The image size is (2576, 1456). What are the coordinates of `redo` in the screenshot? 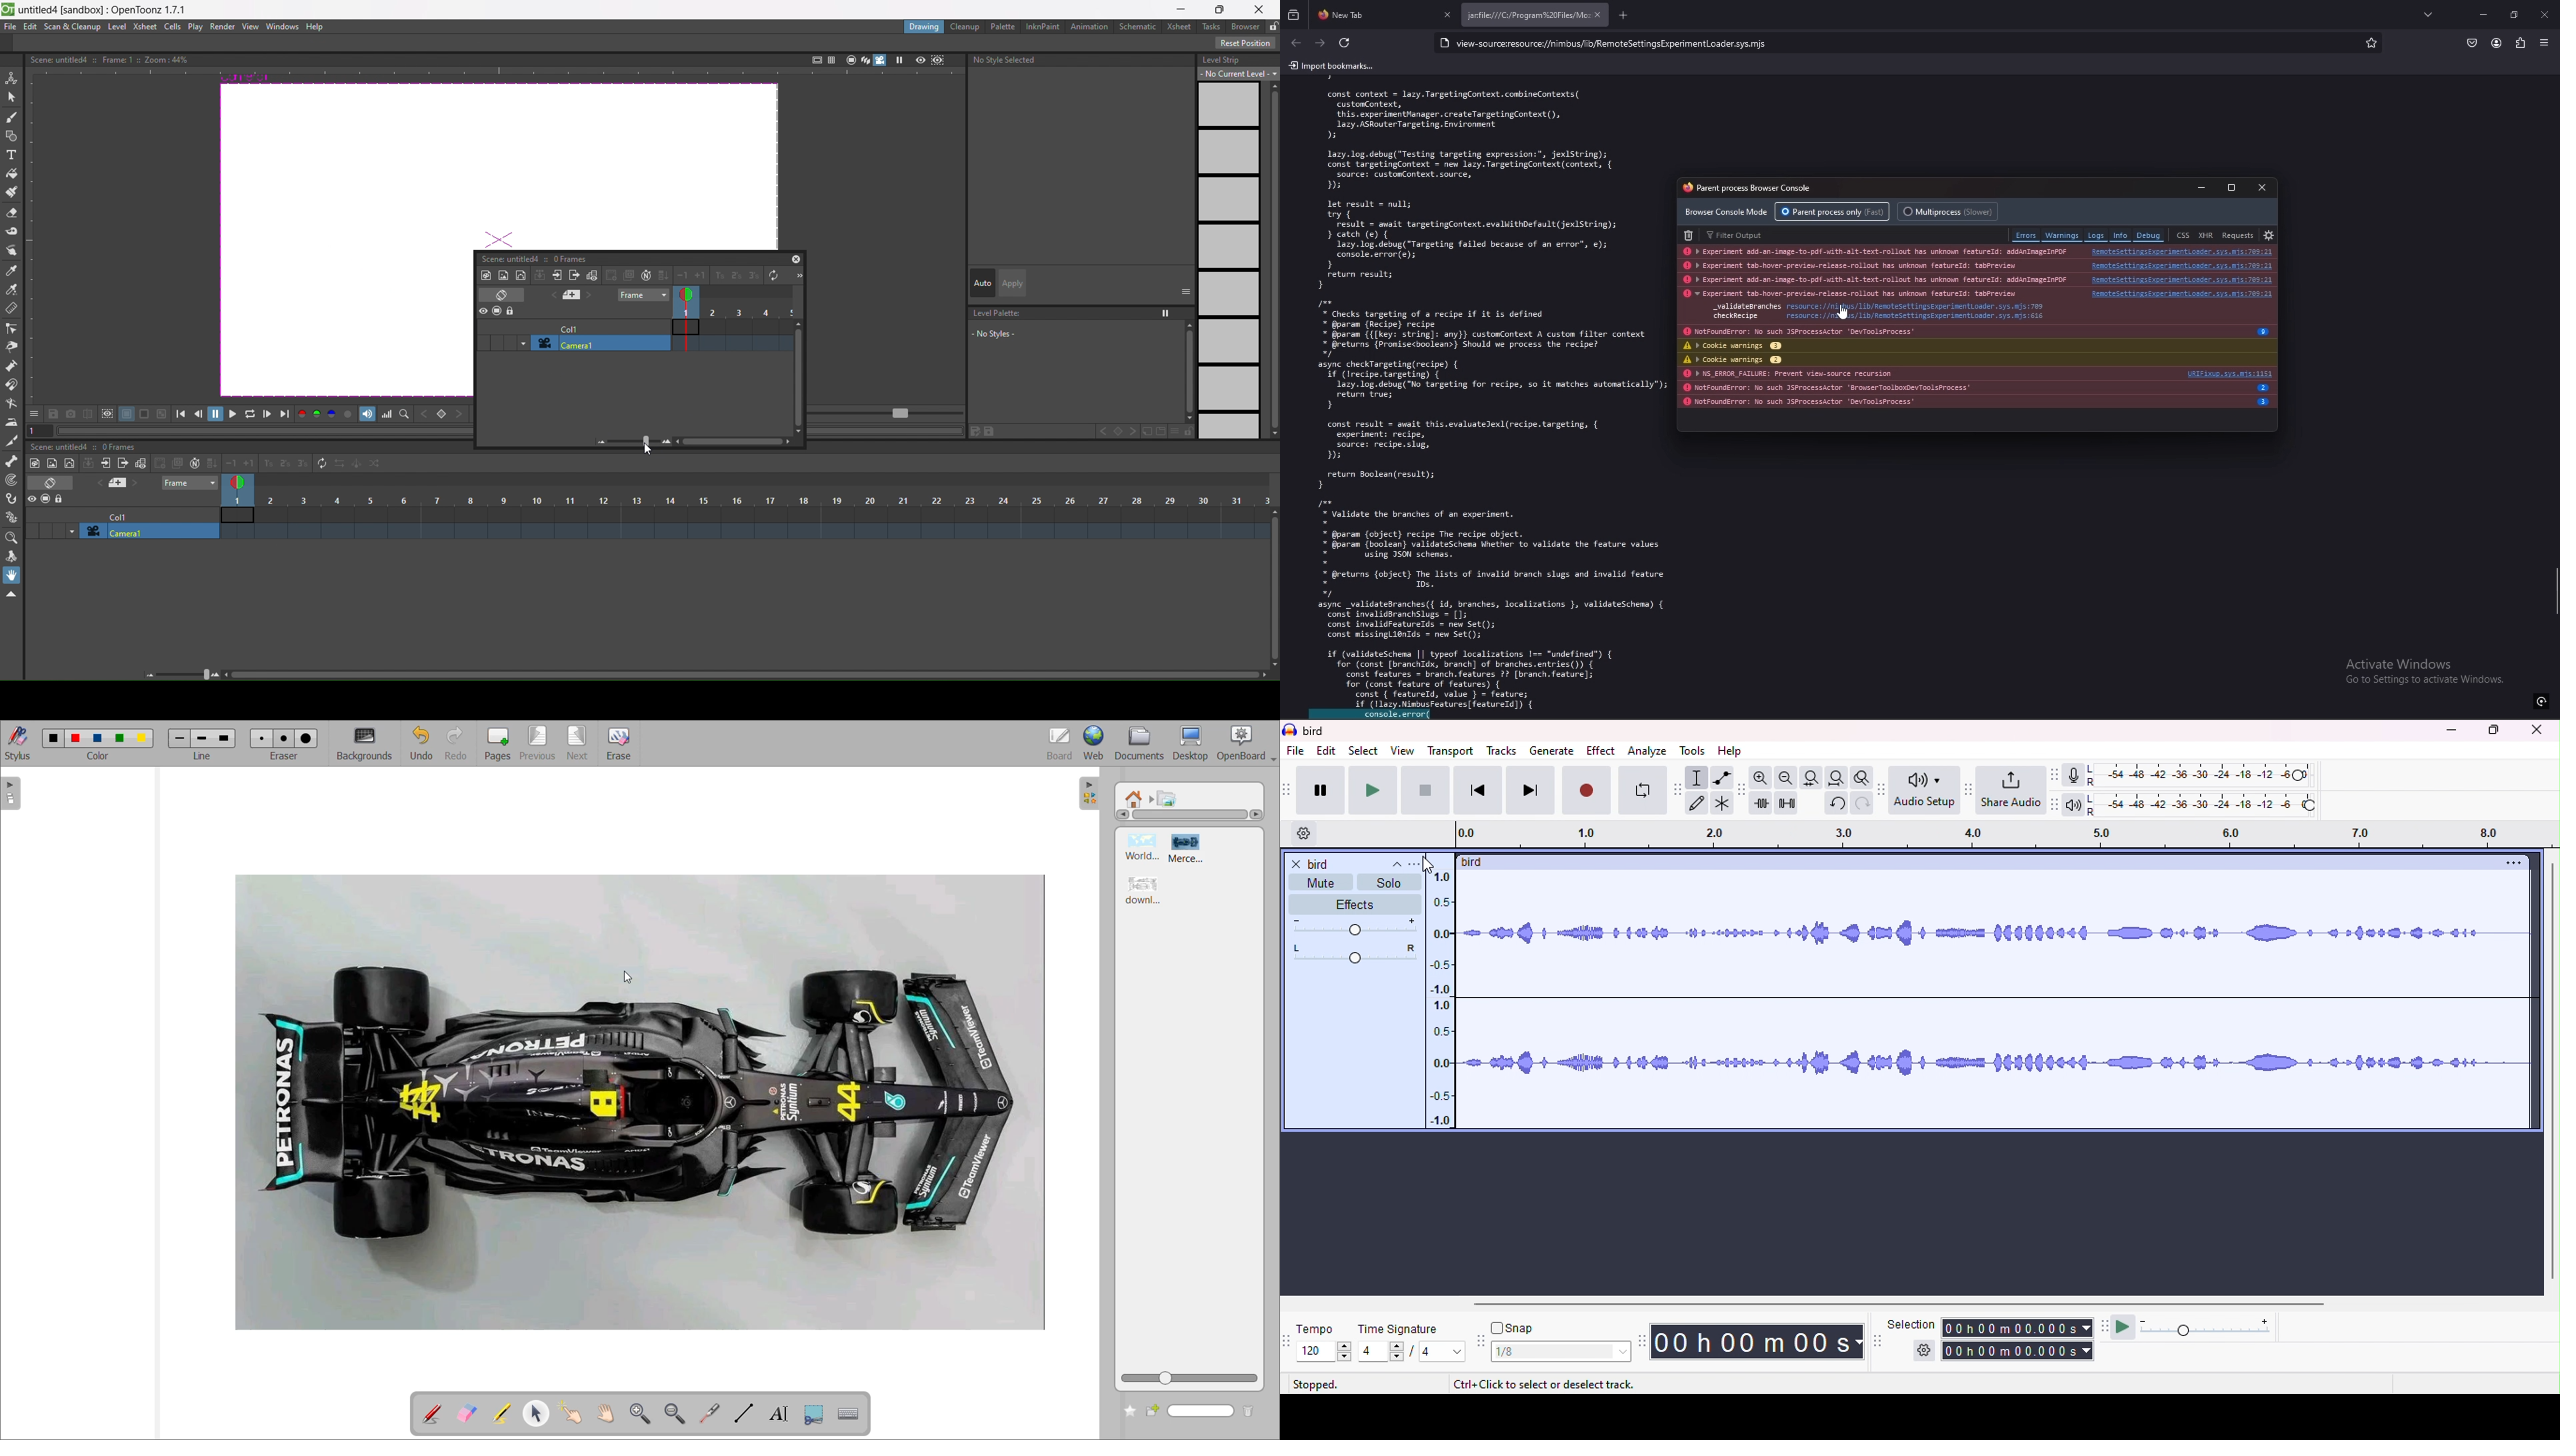 It's located at (456, 742).